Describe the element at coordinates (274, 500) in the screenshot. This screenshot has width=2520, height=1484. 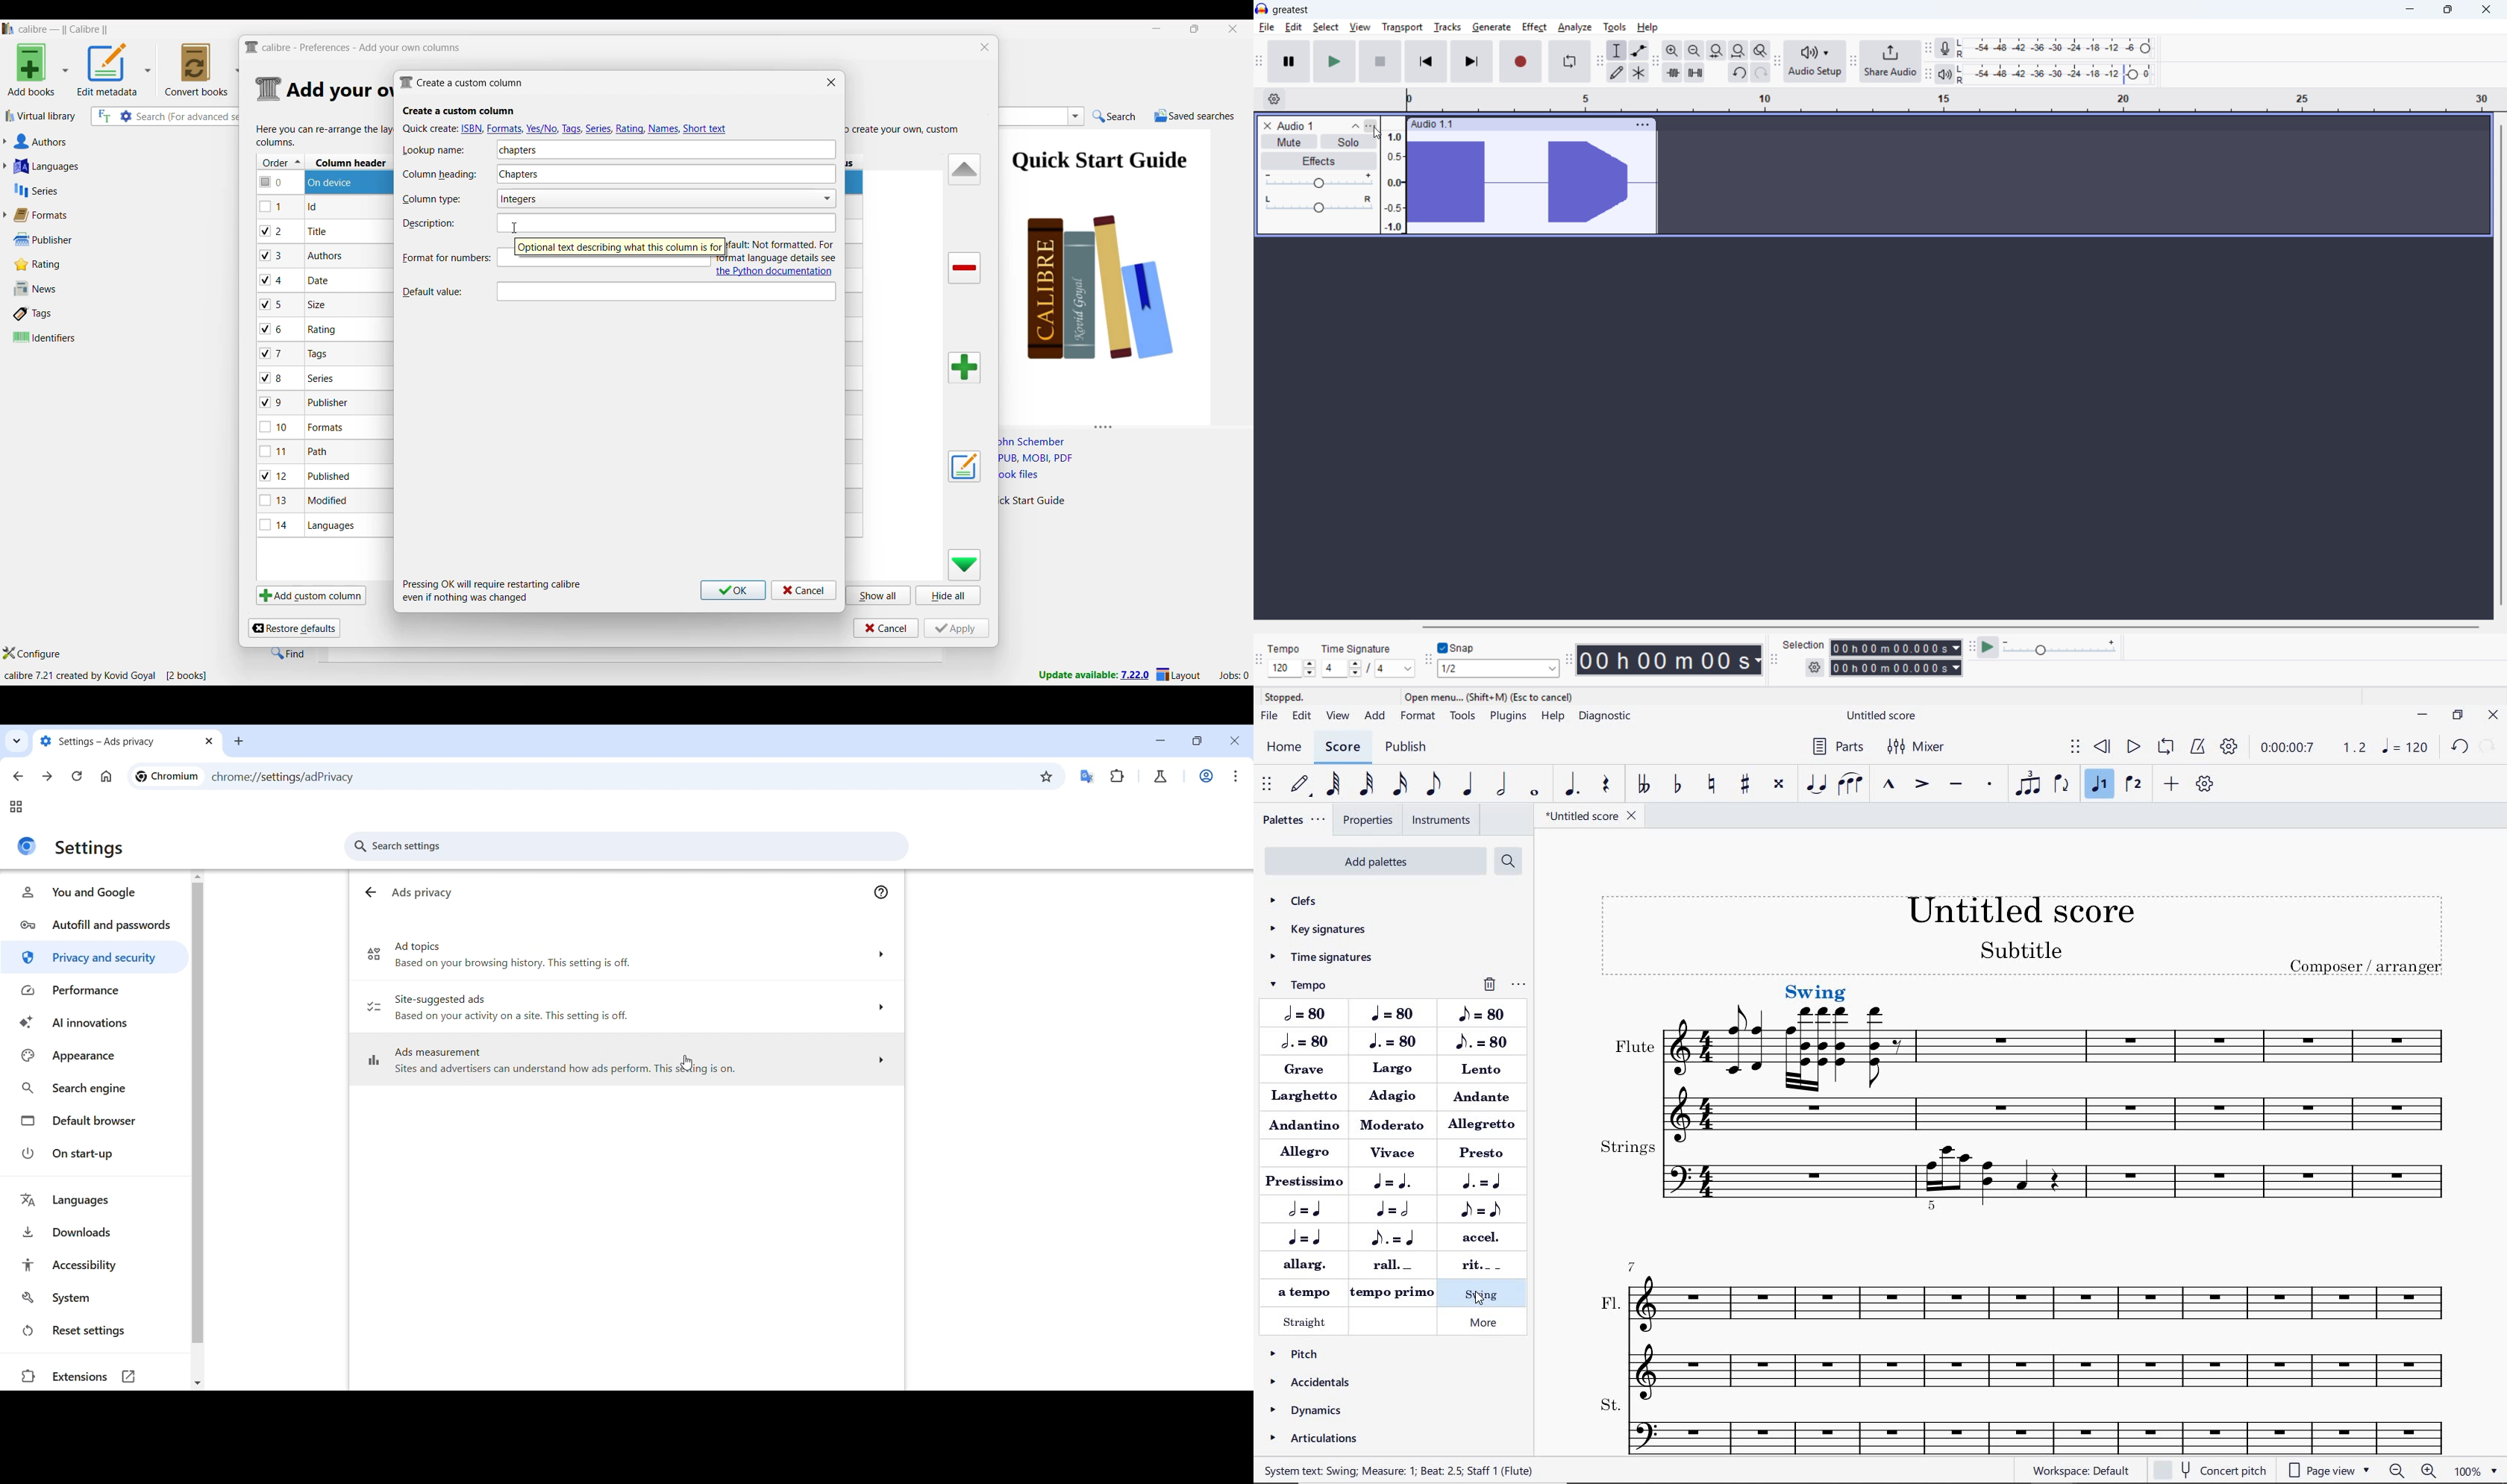
I see `checkbox - 13` at that location.